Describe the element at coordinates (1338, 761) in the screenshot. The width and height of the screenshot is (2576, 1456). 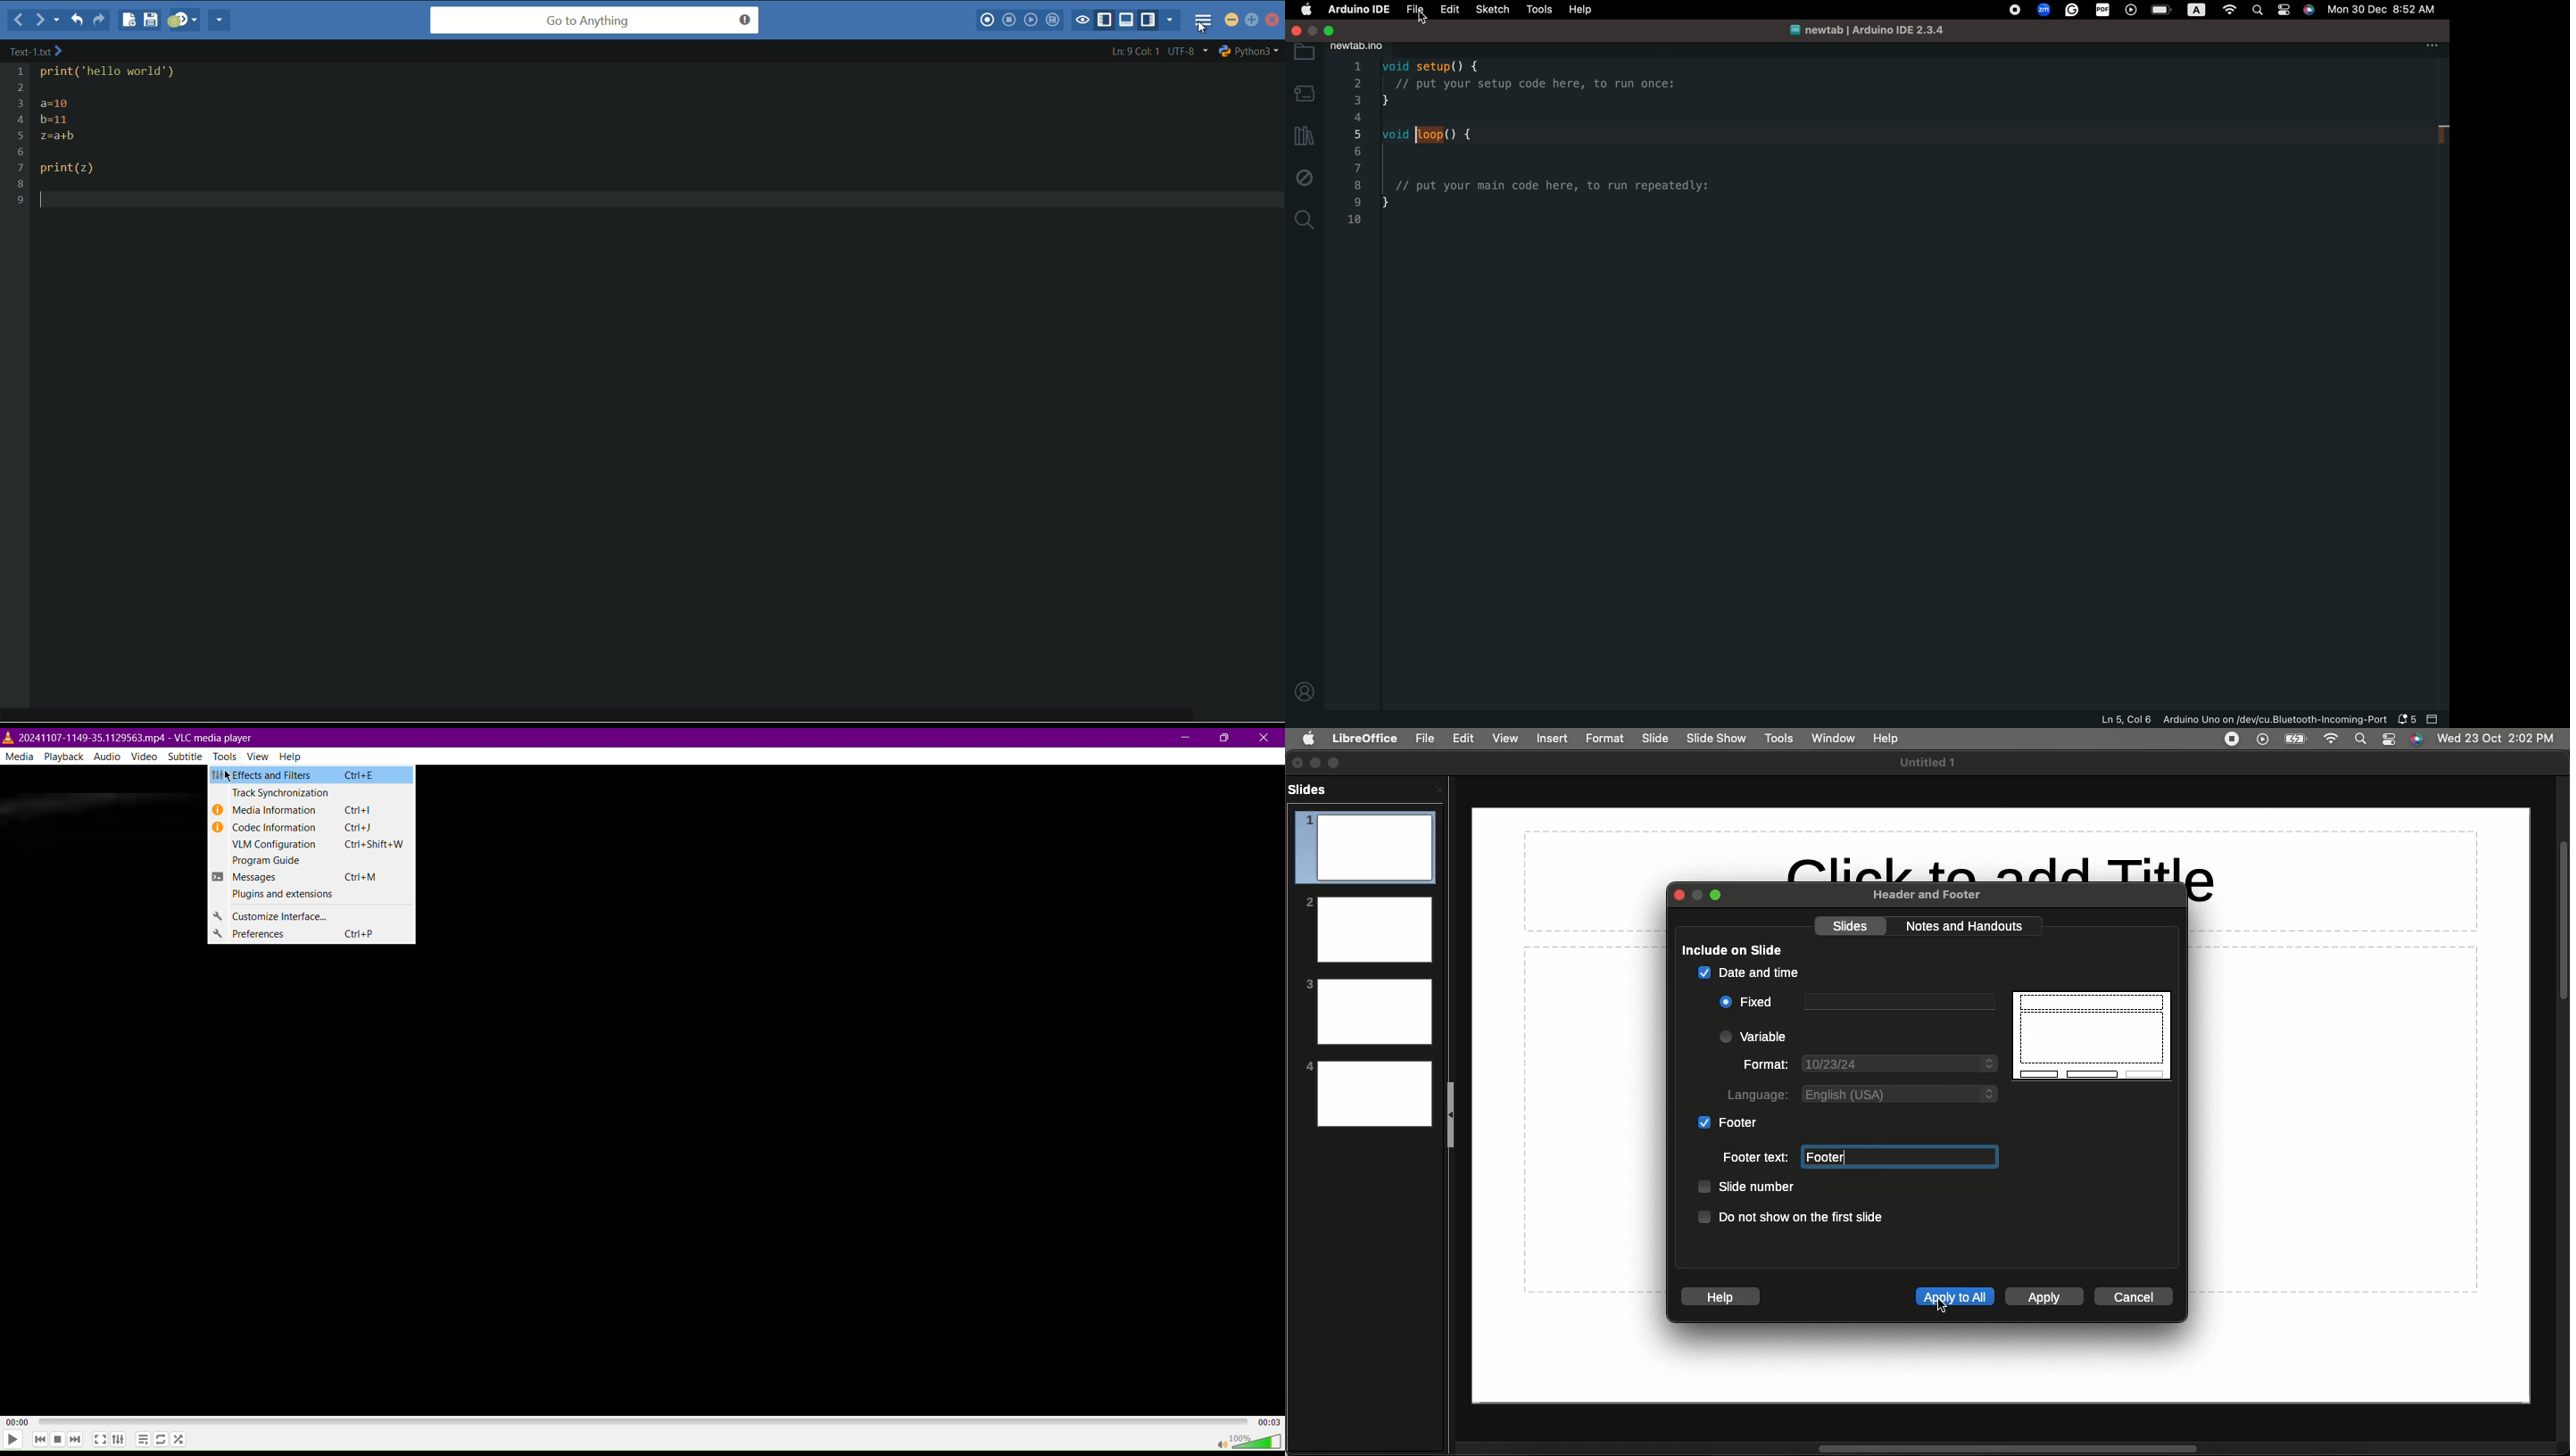
I see `Expand` at that location.